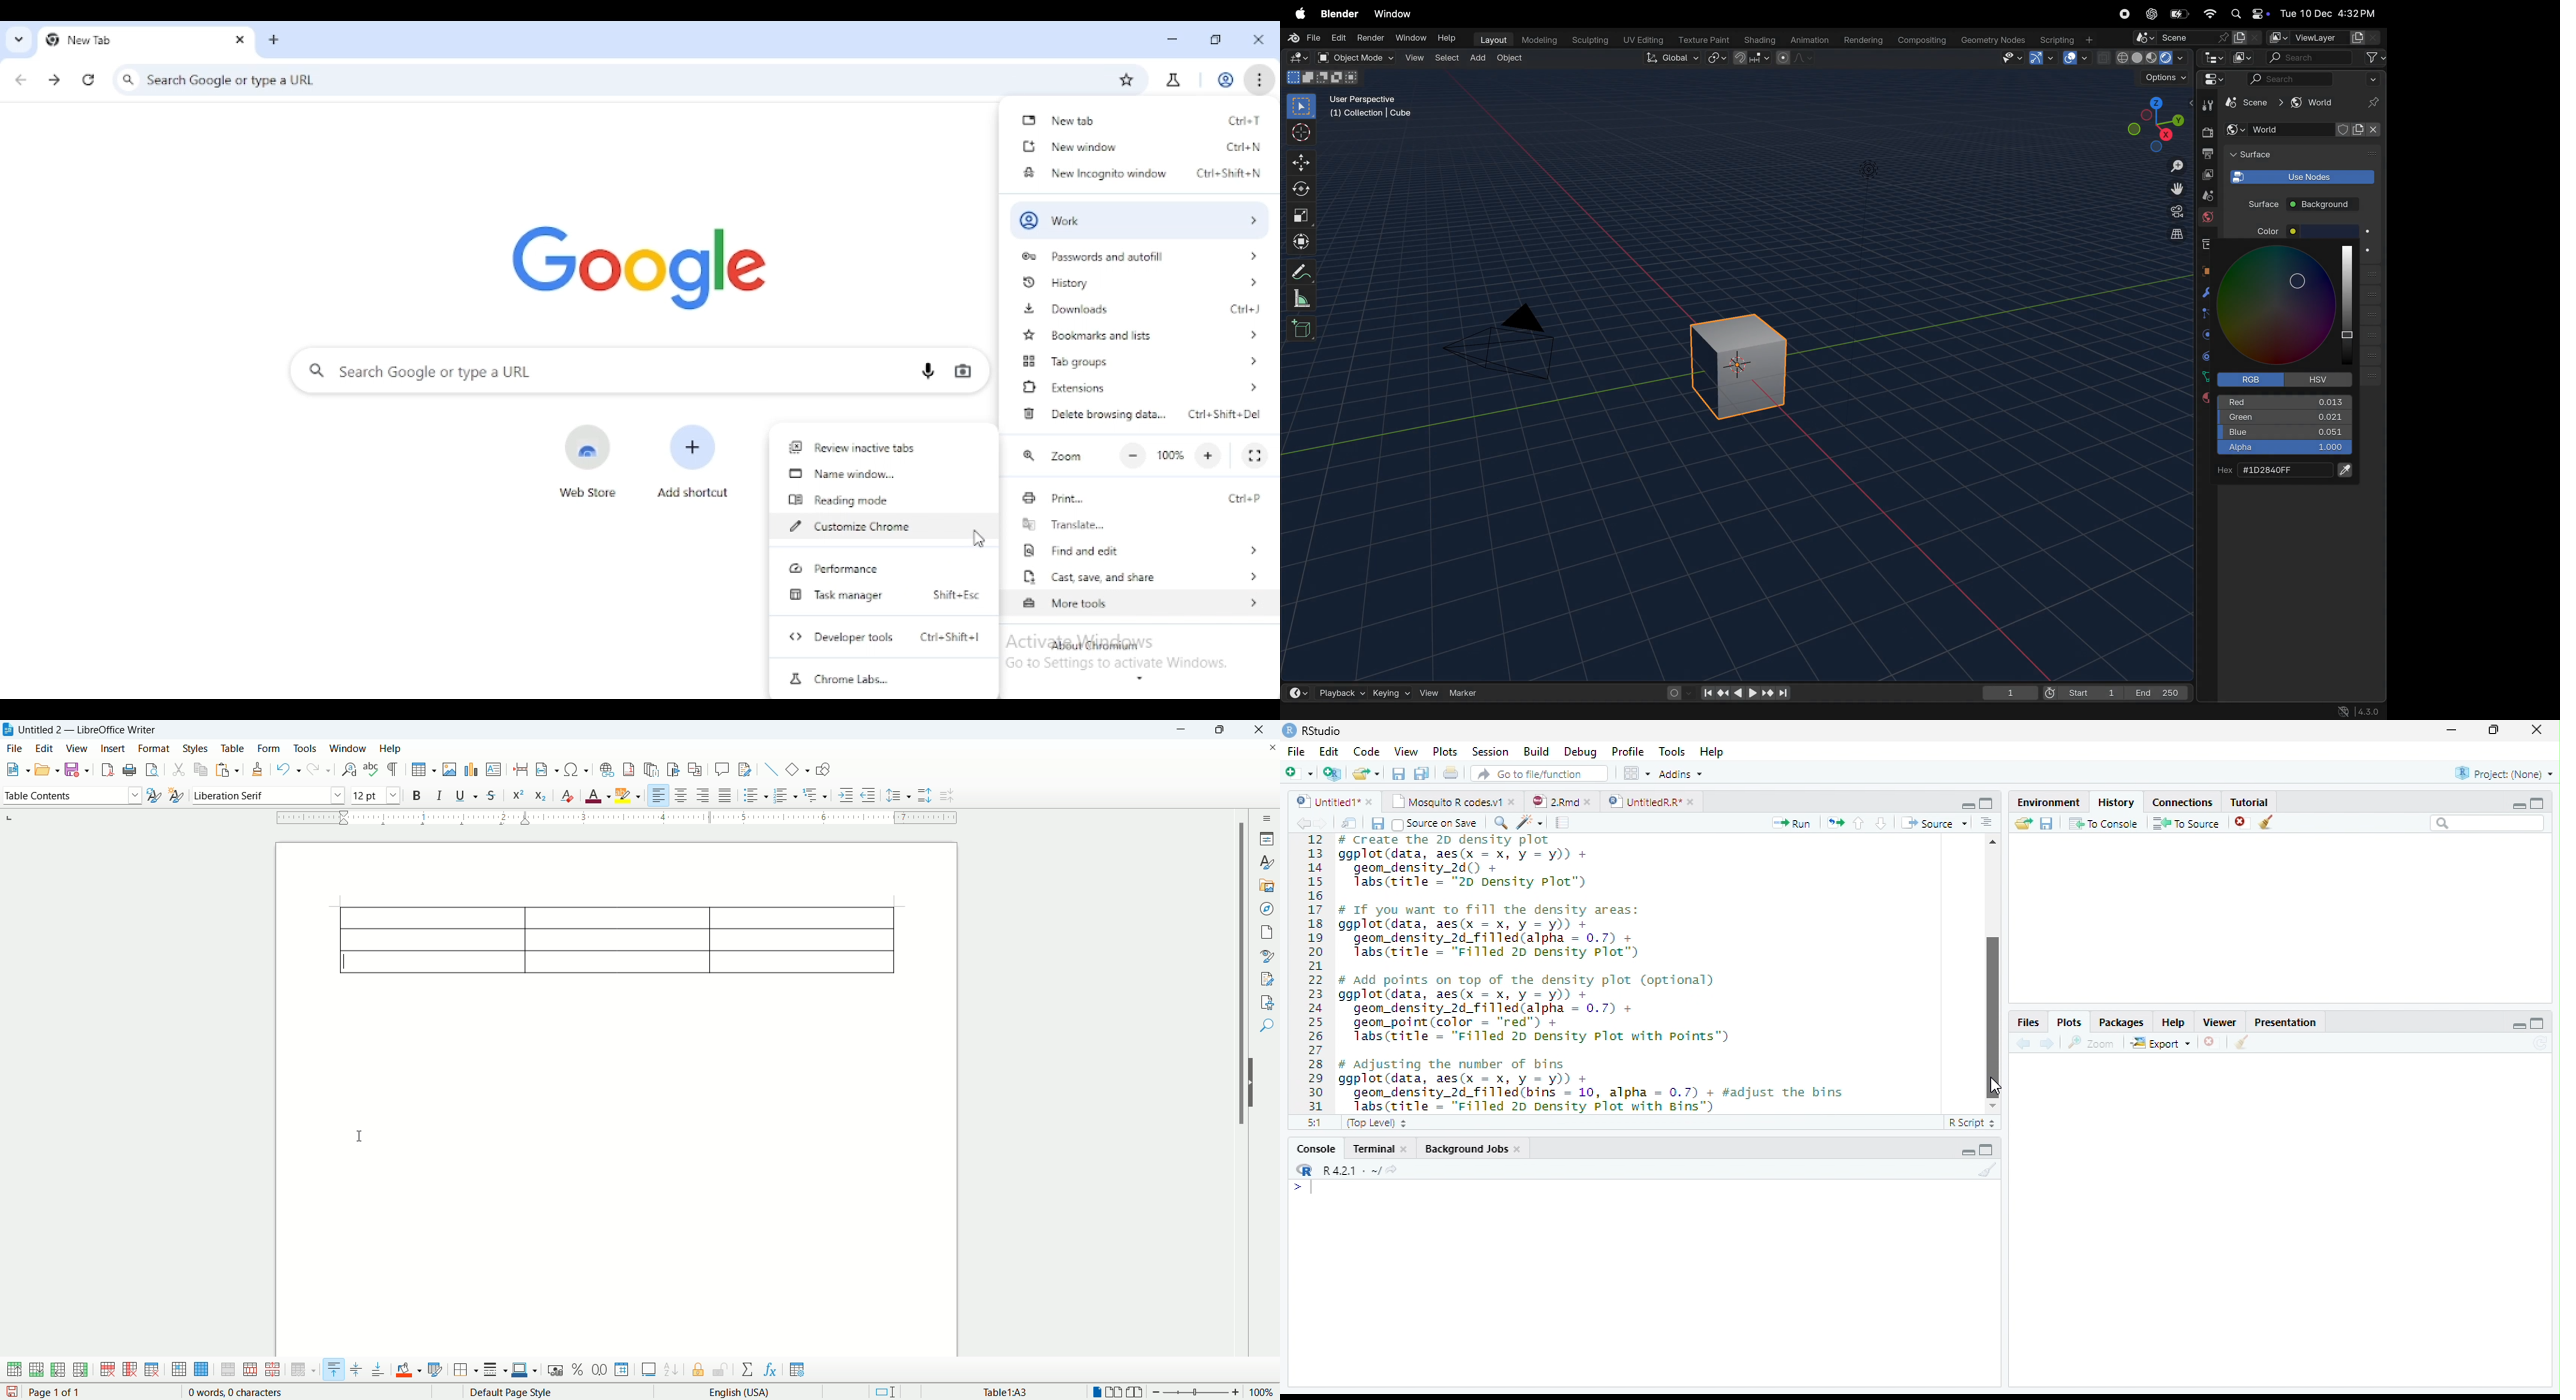  What do you see at coordinates (1968, 1153) in the screenshot?
I see `minimize` at bounding box center [1968, 1153].